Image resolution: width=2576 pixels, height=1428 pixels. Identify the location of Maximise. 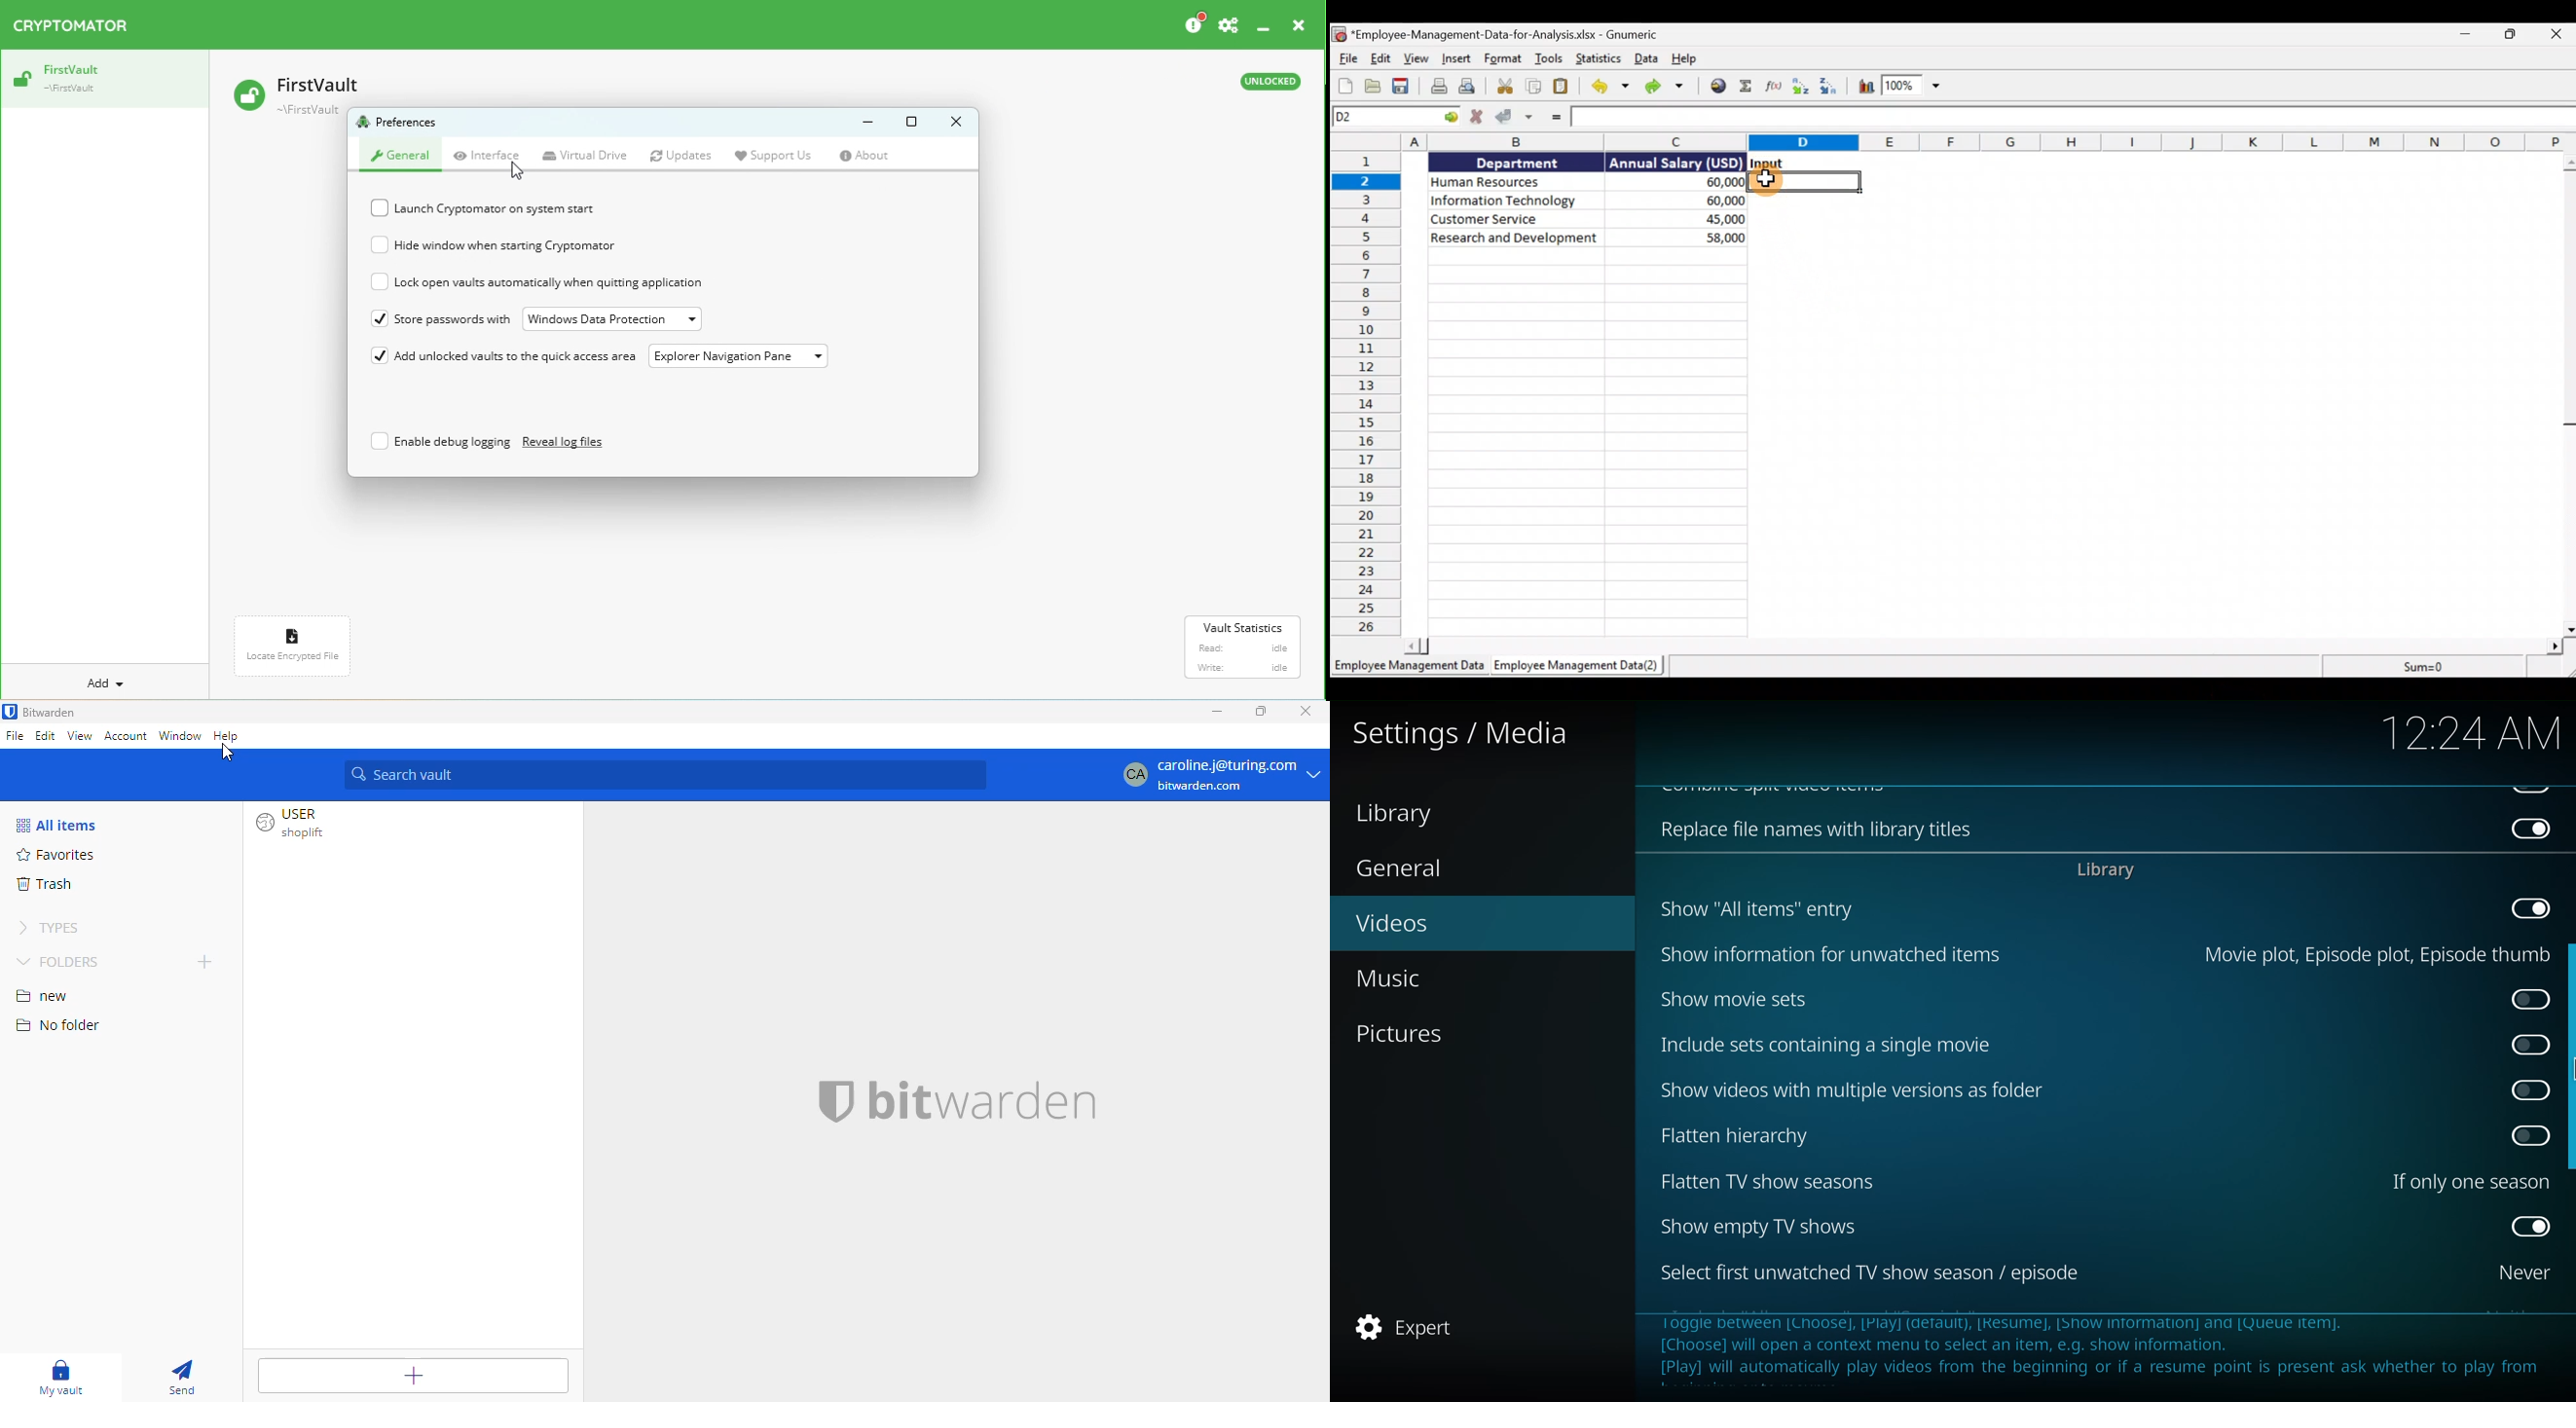
(2511, 37).